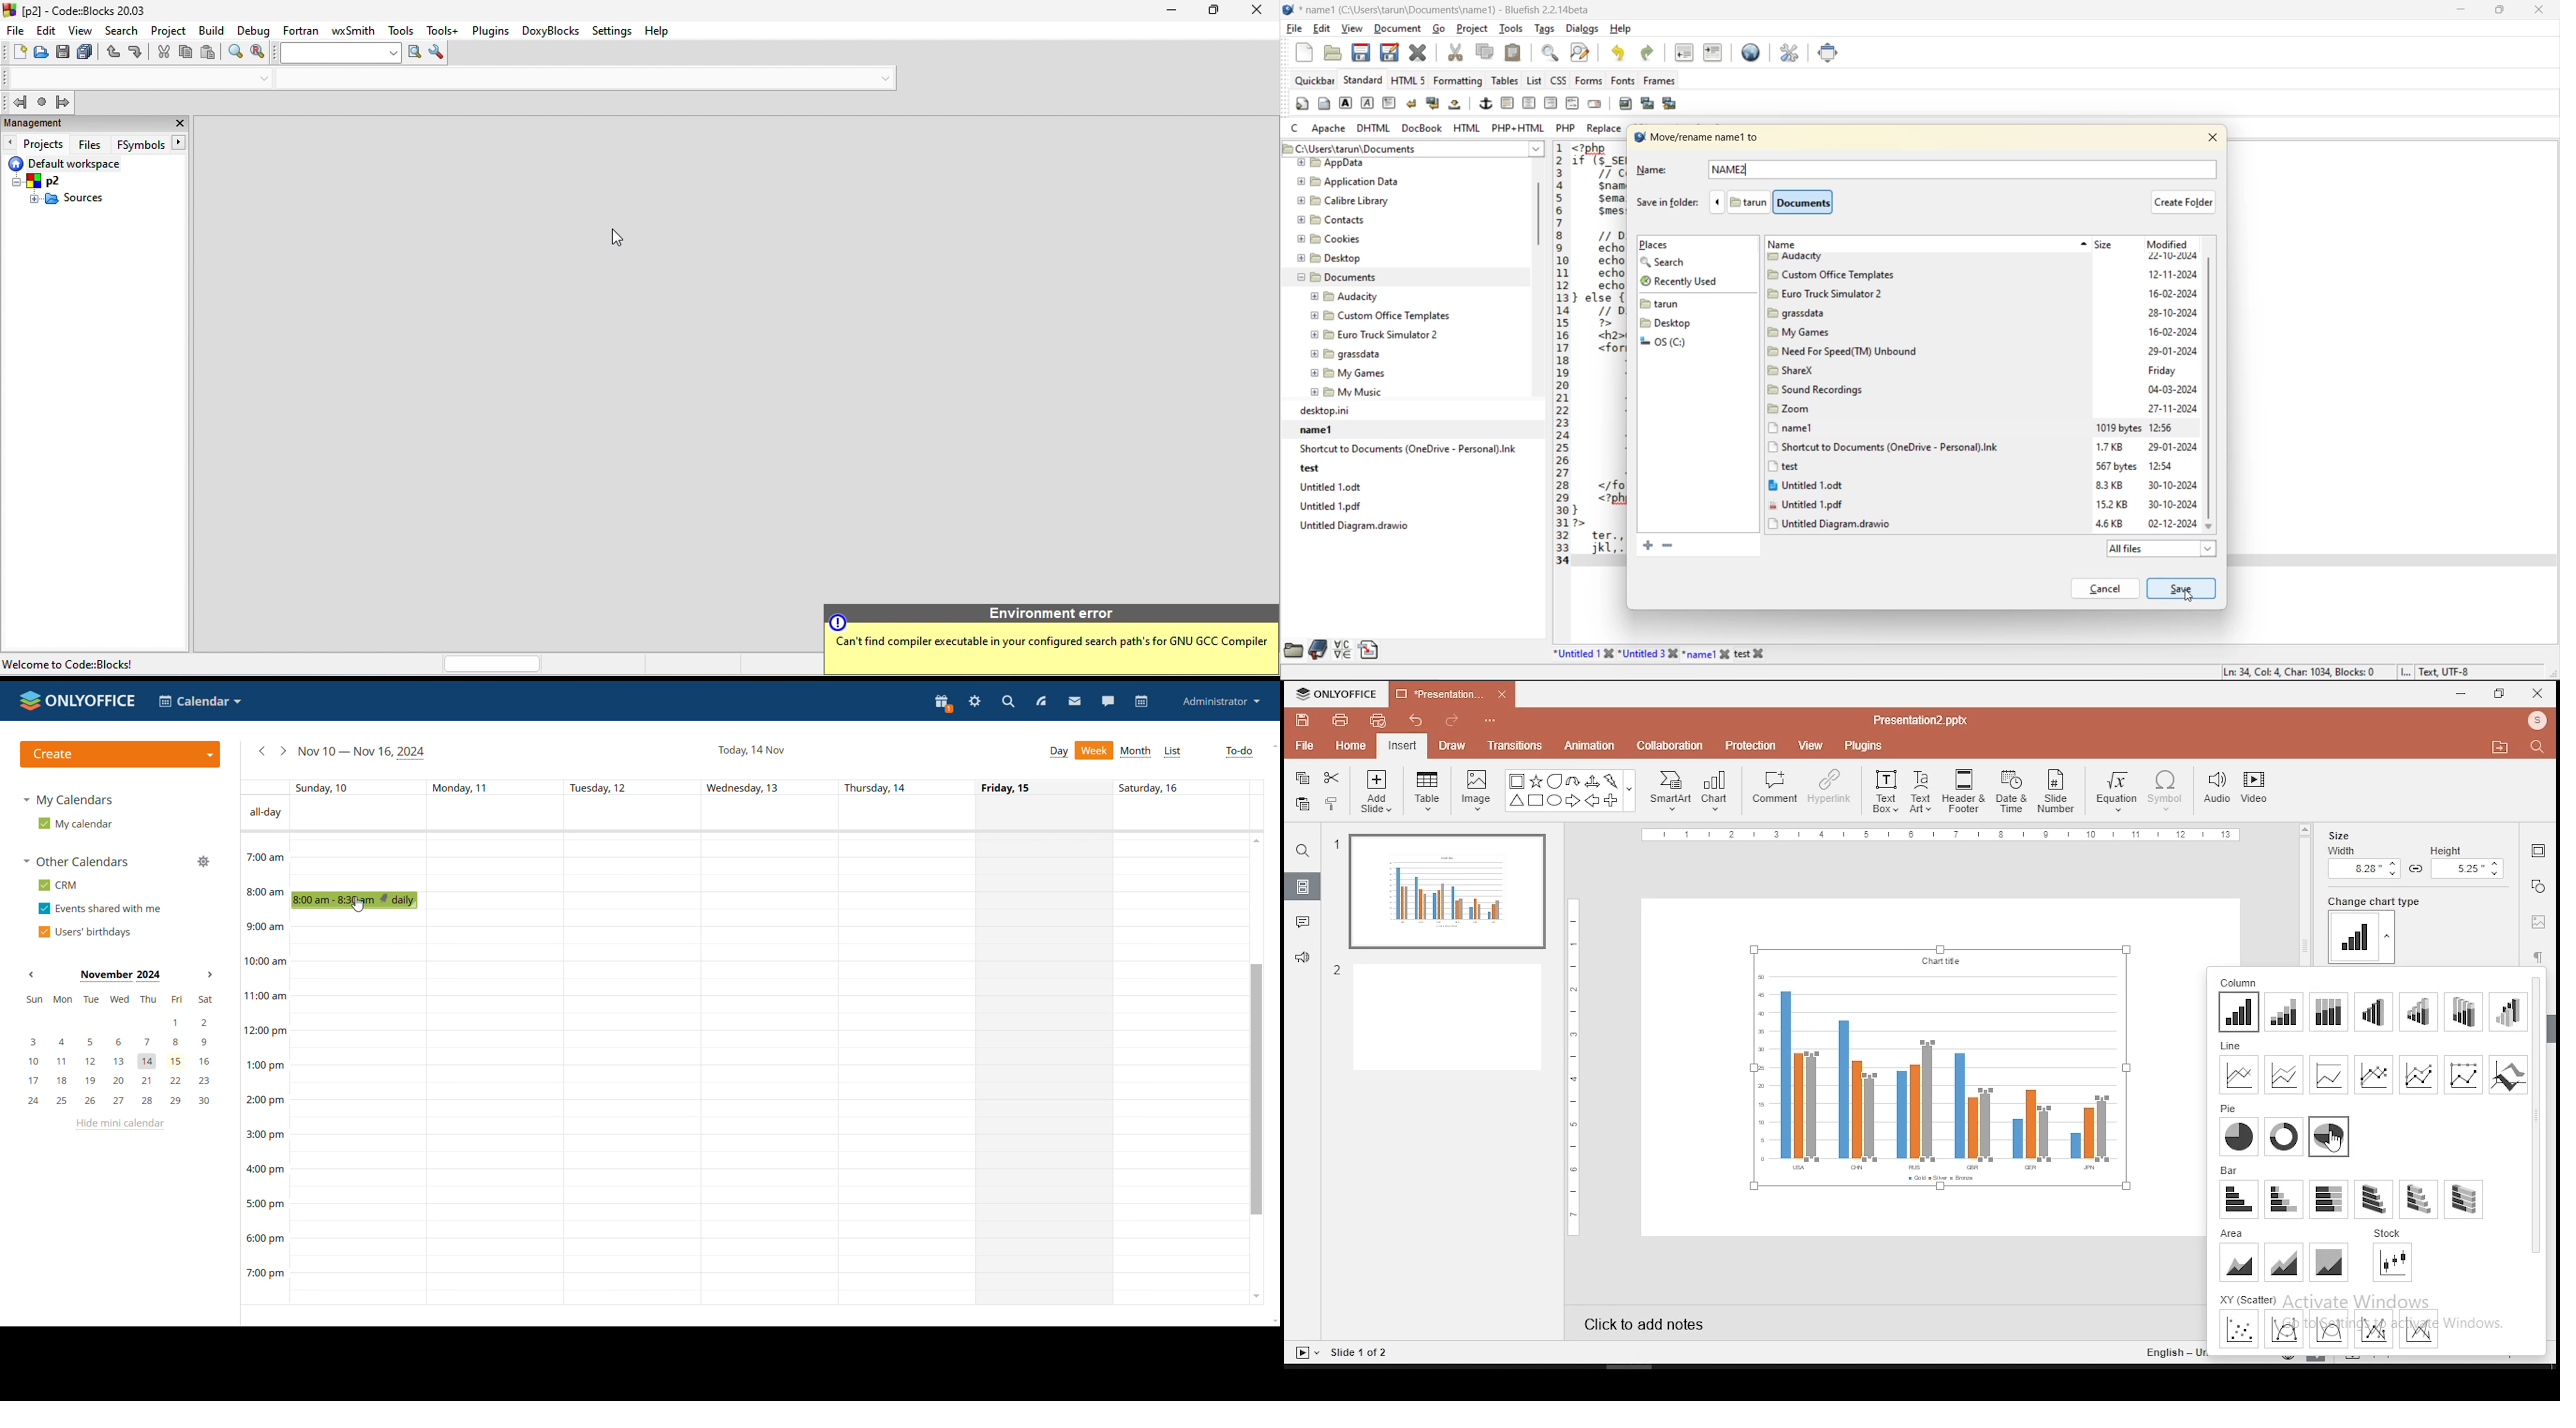 This screenshot has width=2576, height=1428. Describe the element at coordinates (2165, 791) in the screenshot. I see `symbol` at that location.